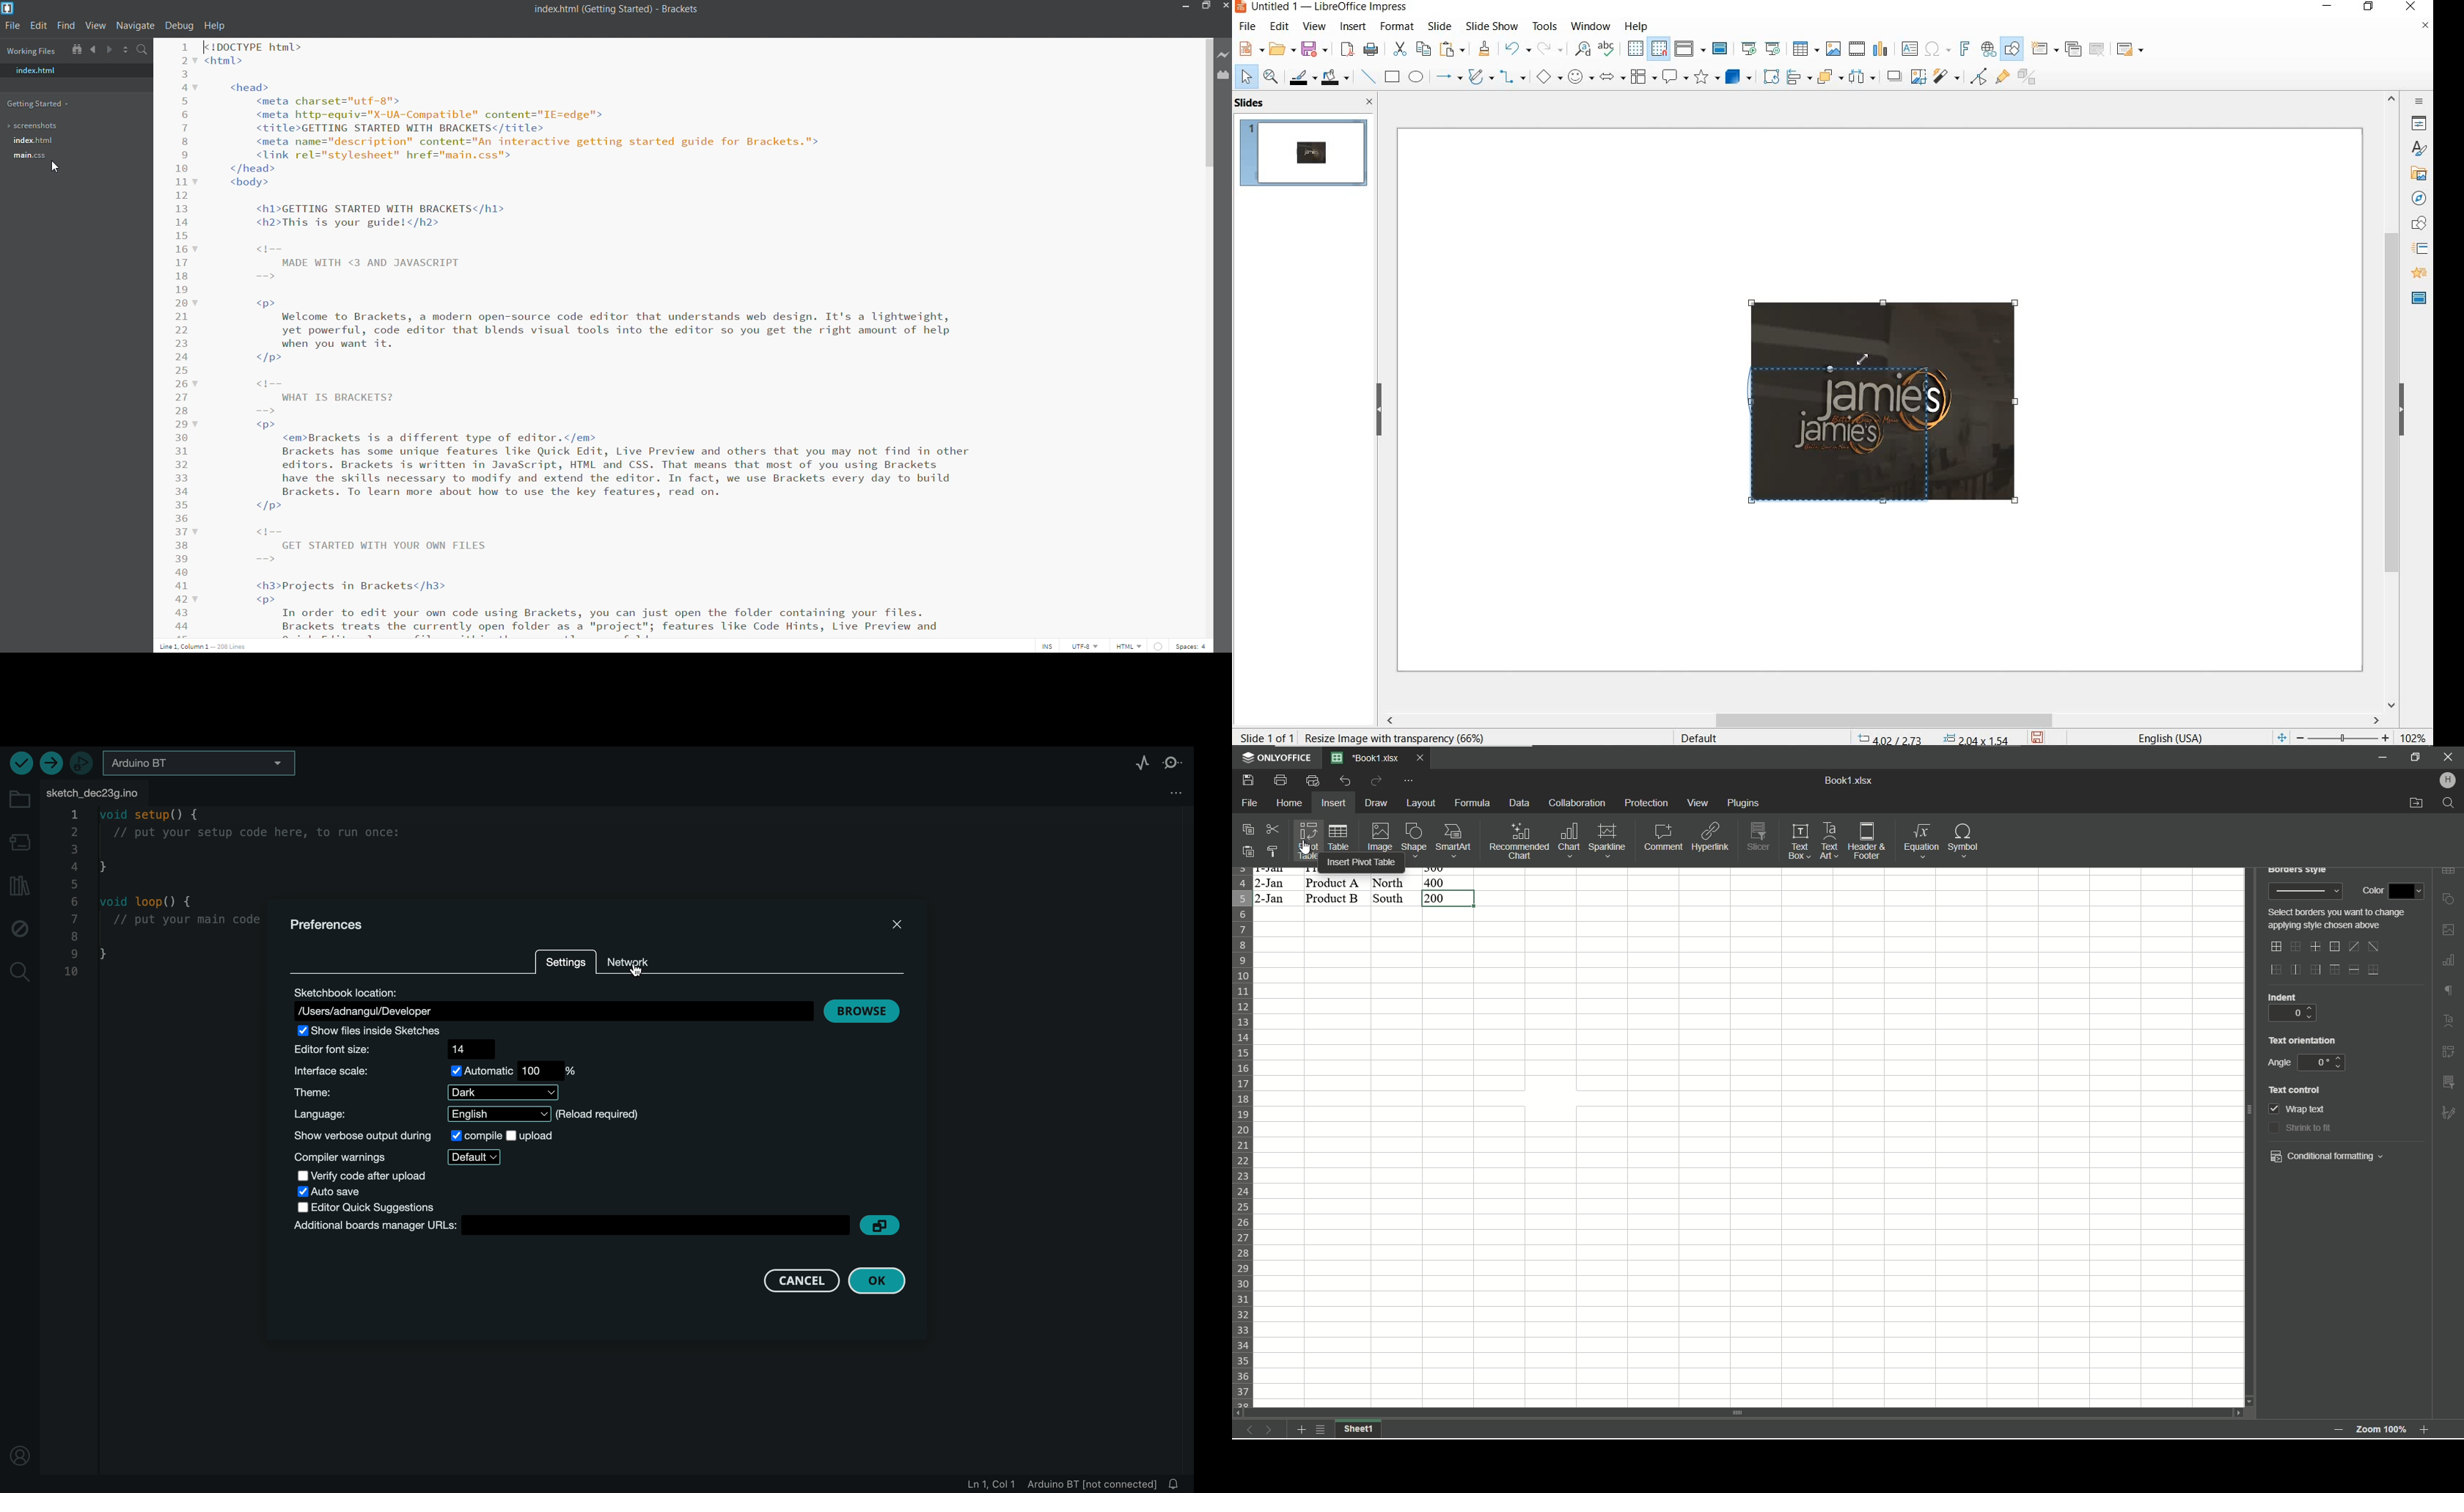 The width and height of the screenshot is (2464, 1512). I want to click on insert fontwork text, so click(1963, 49).